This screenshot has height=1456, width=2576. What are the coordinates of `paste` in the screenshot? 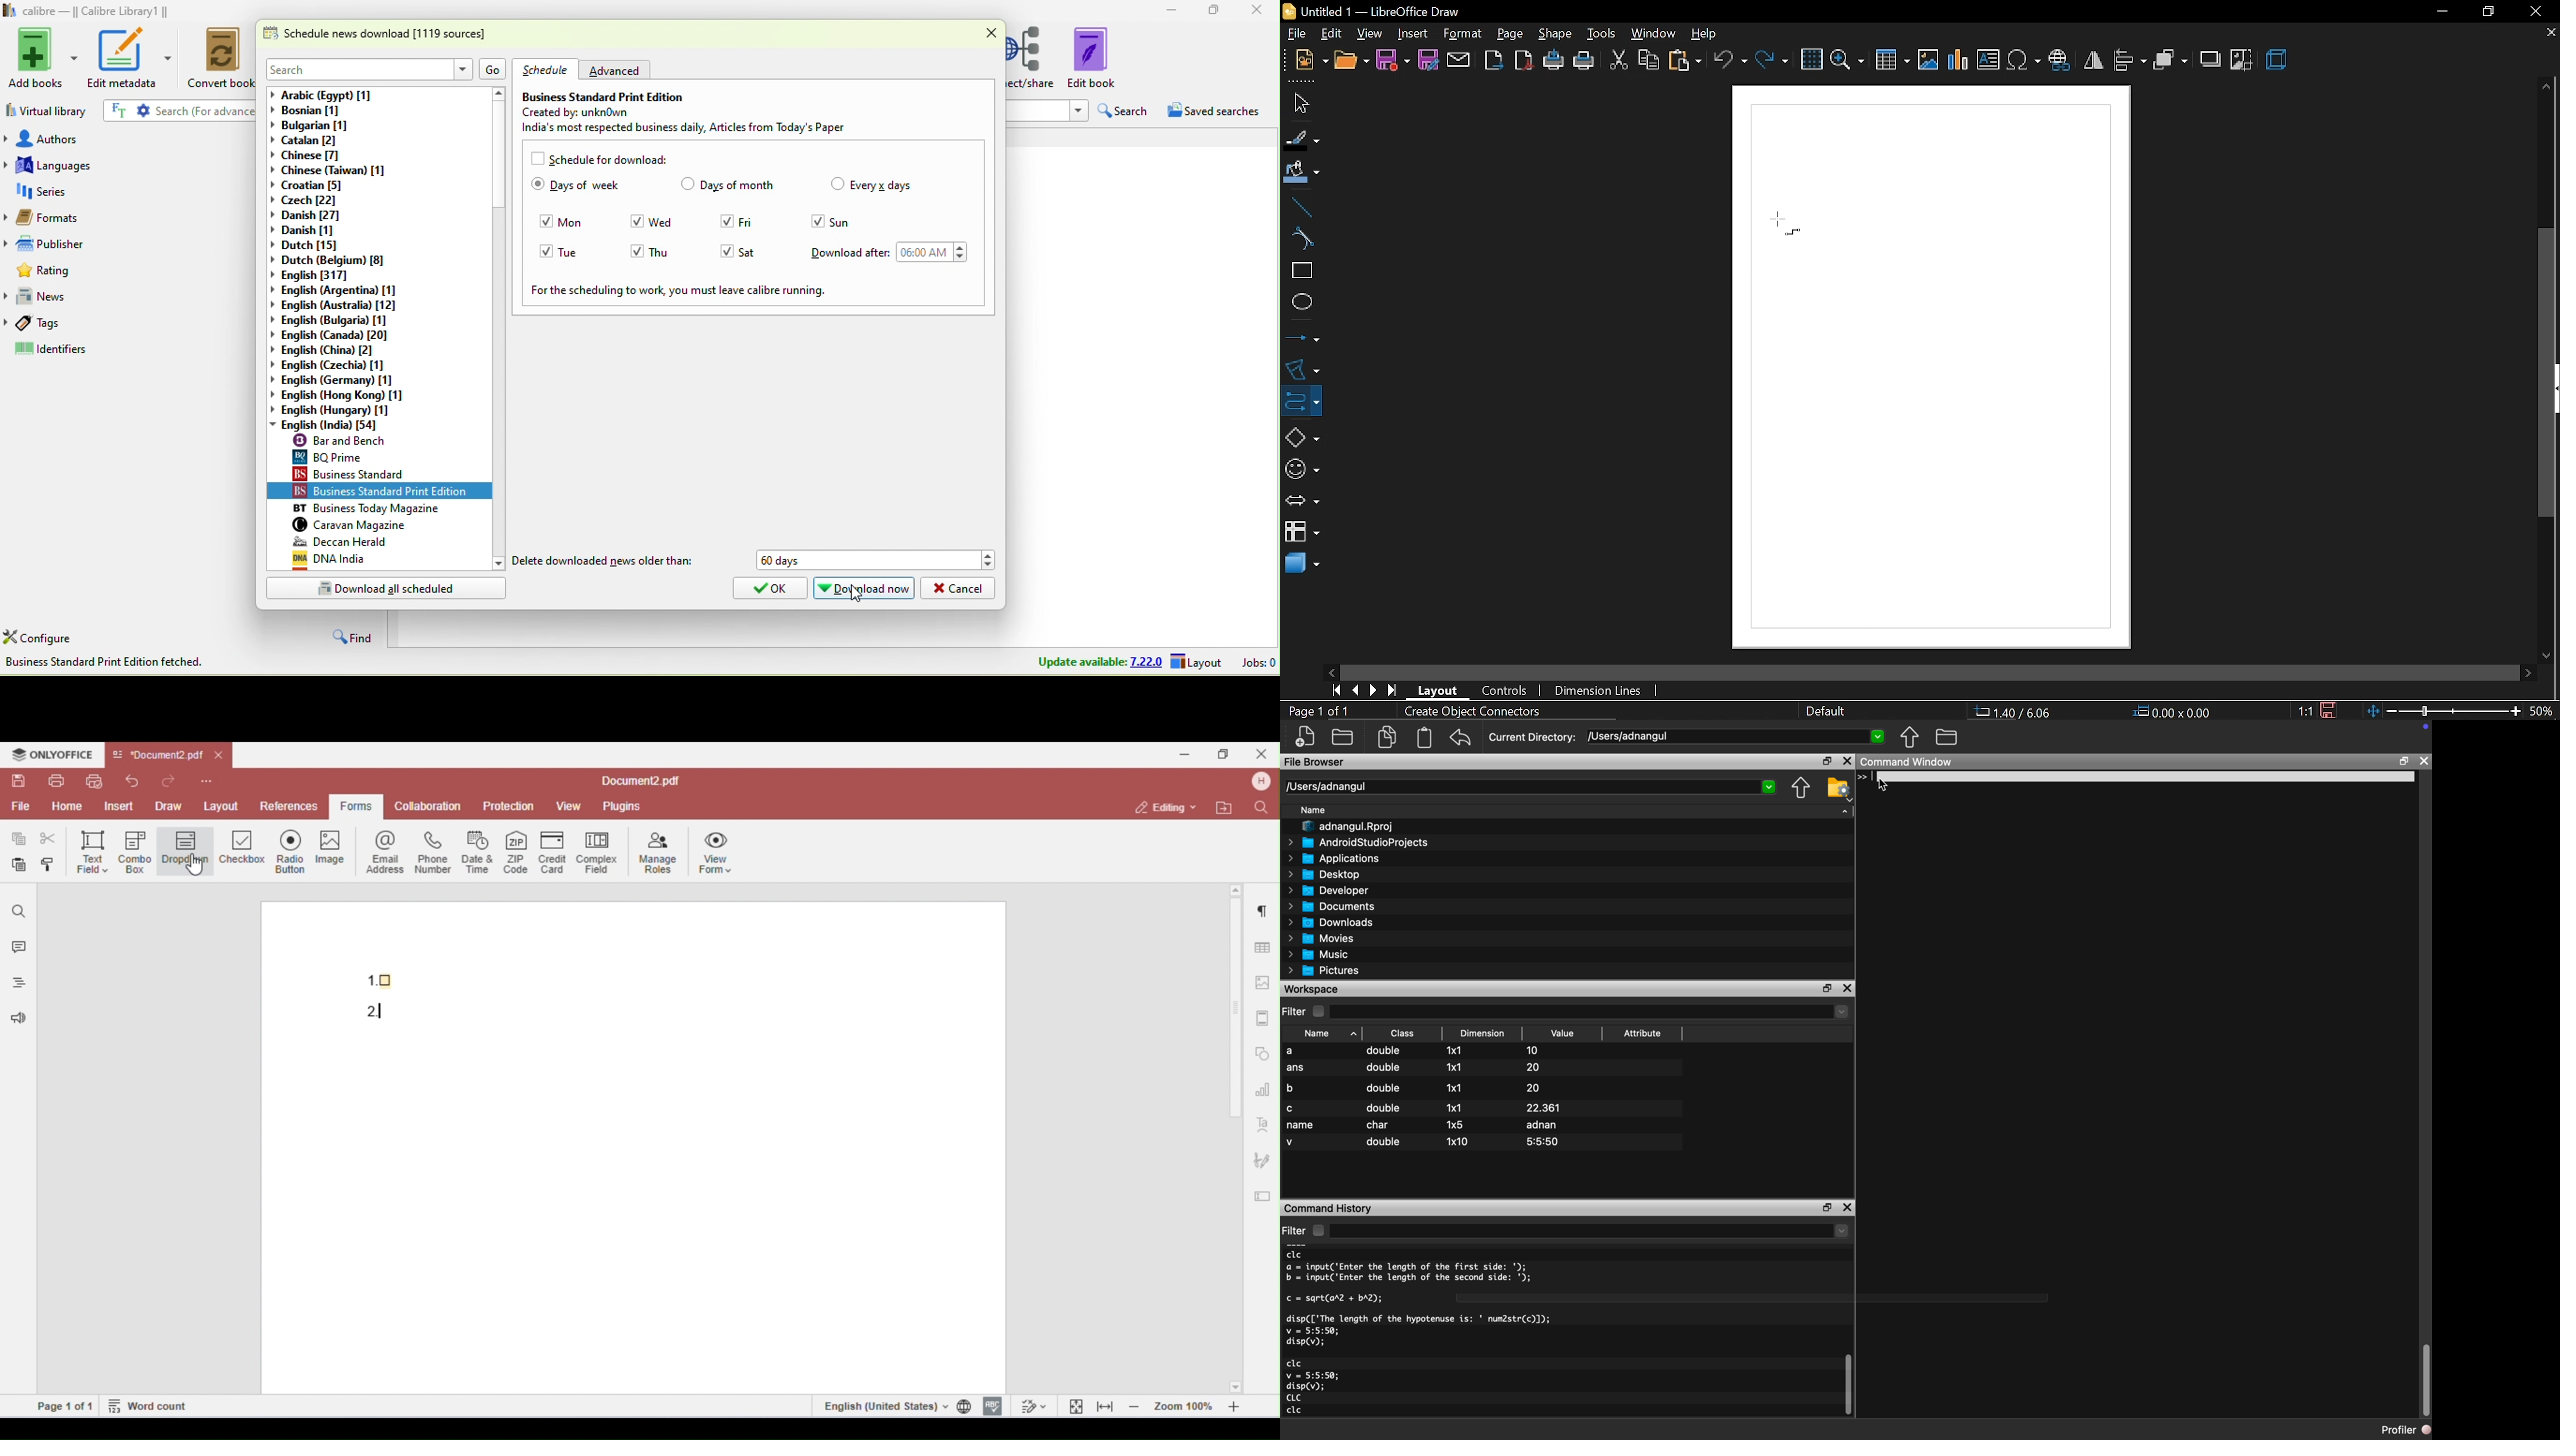 It's located at (1684, 61).